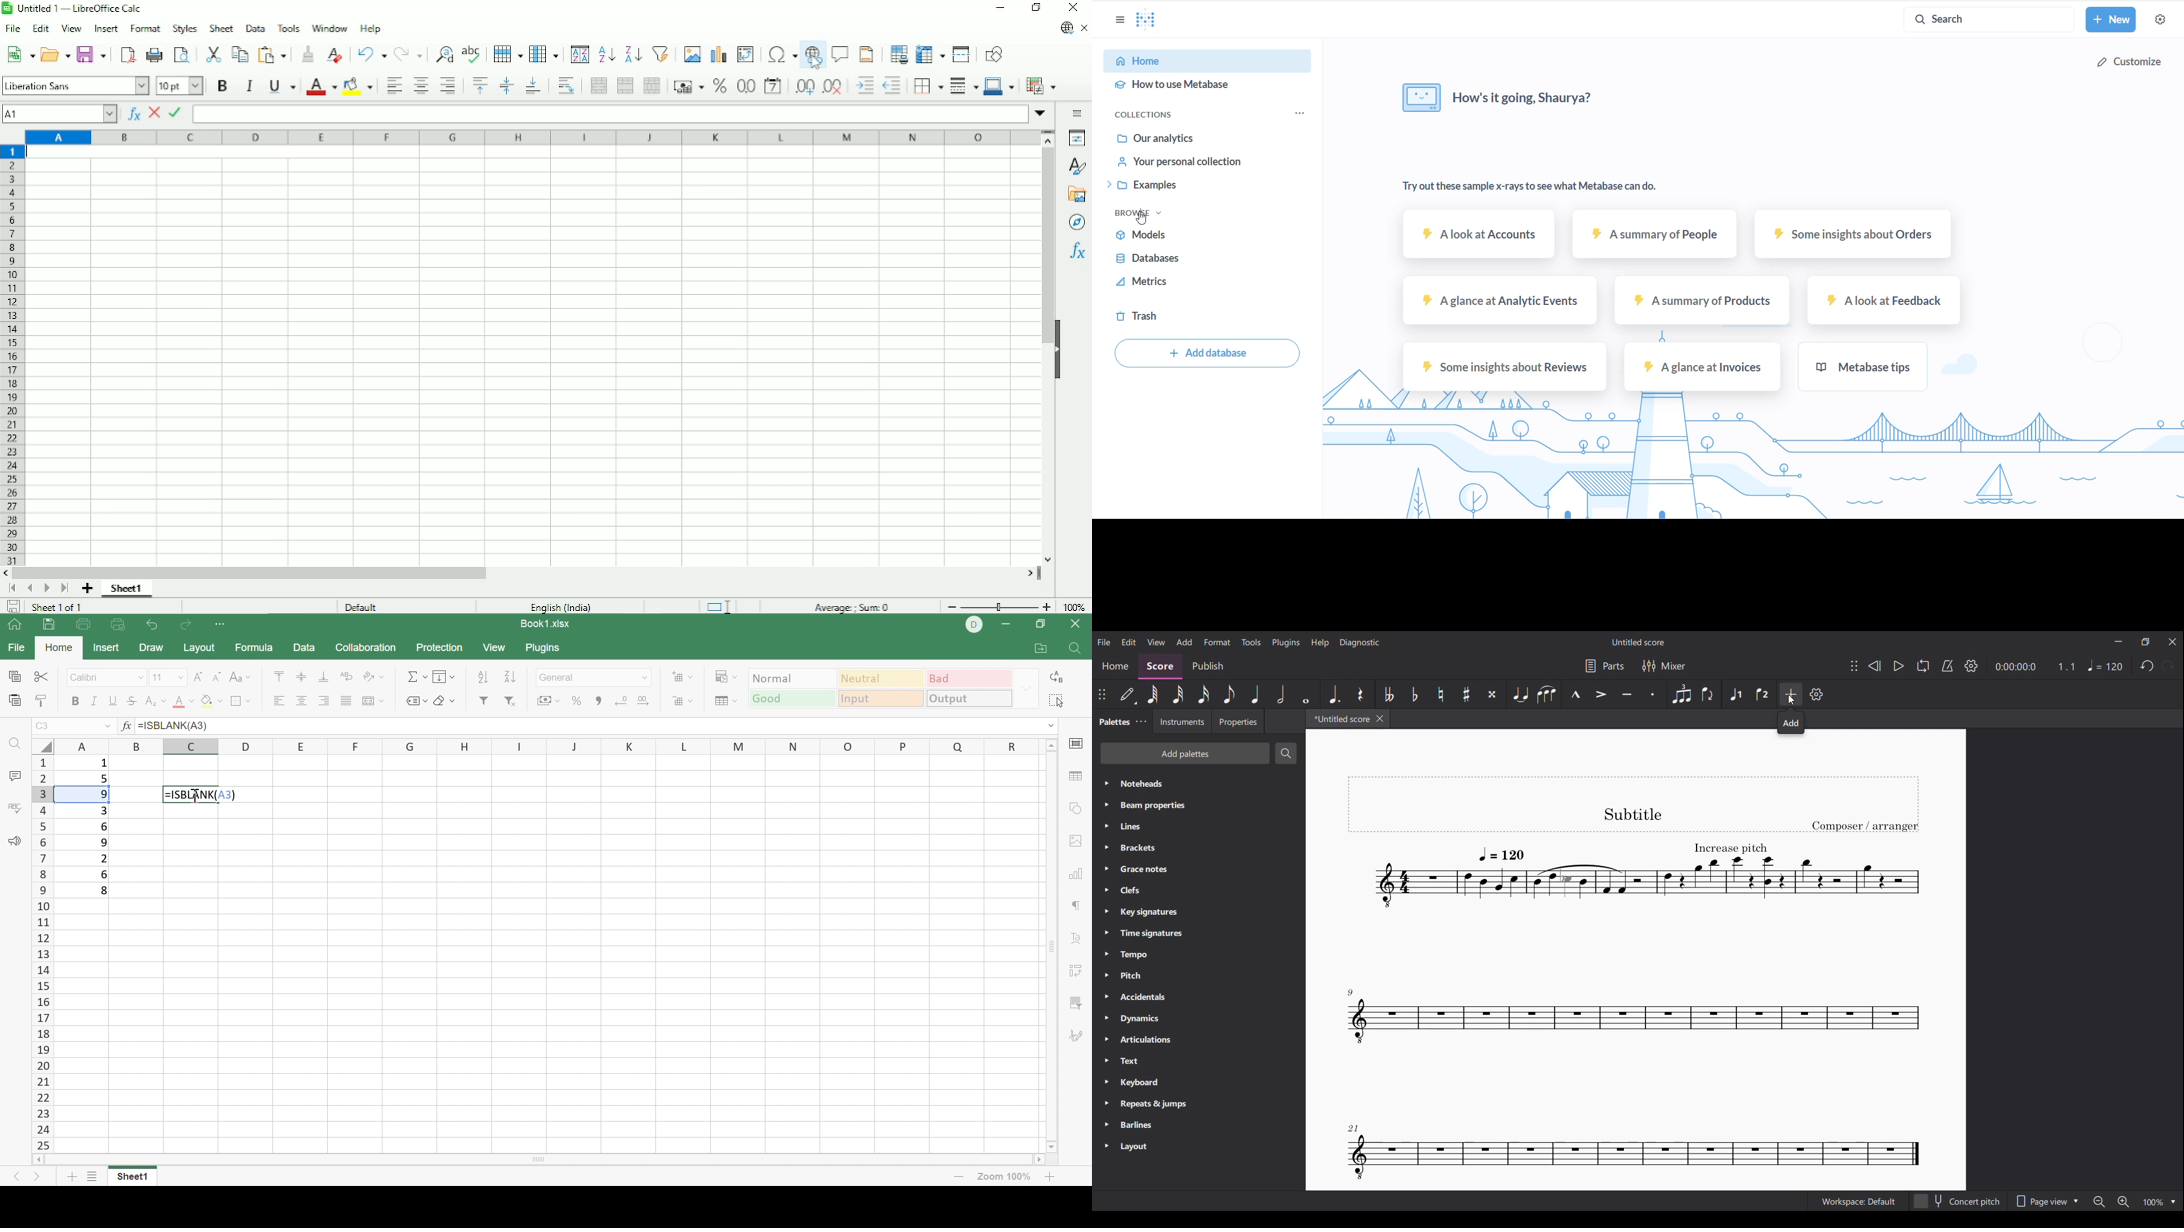  I want to click on Edit, so click(41, 28).